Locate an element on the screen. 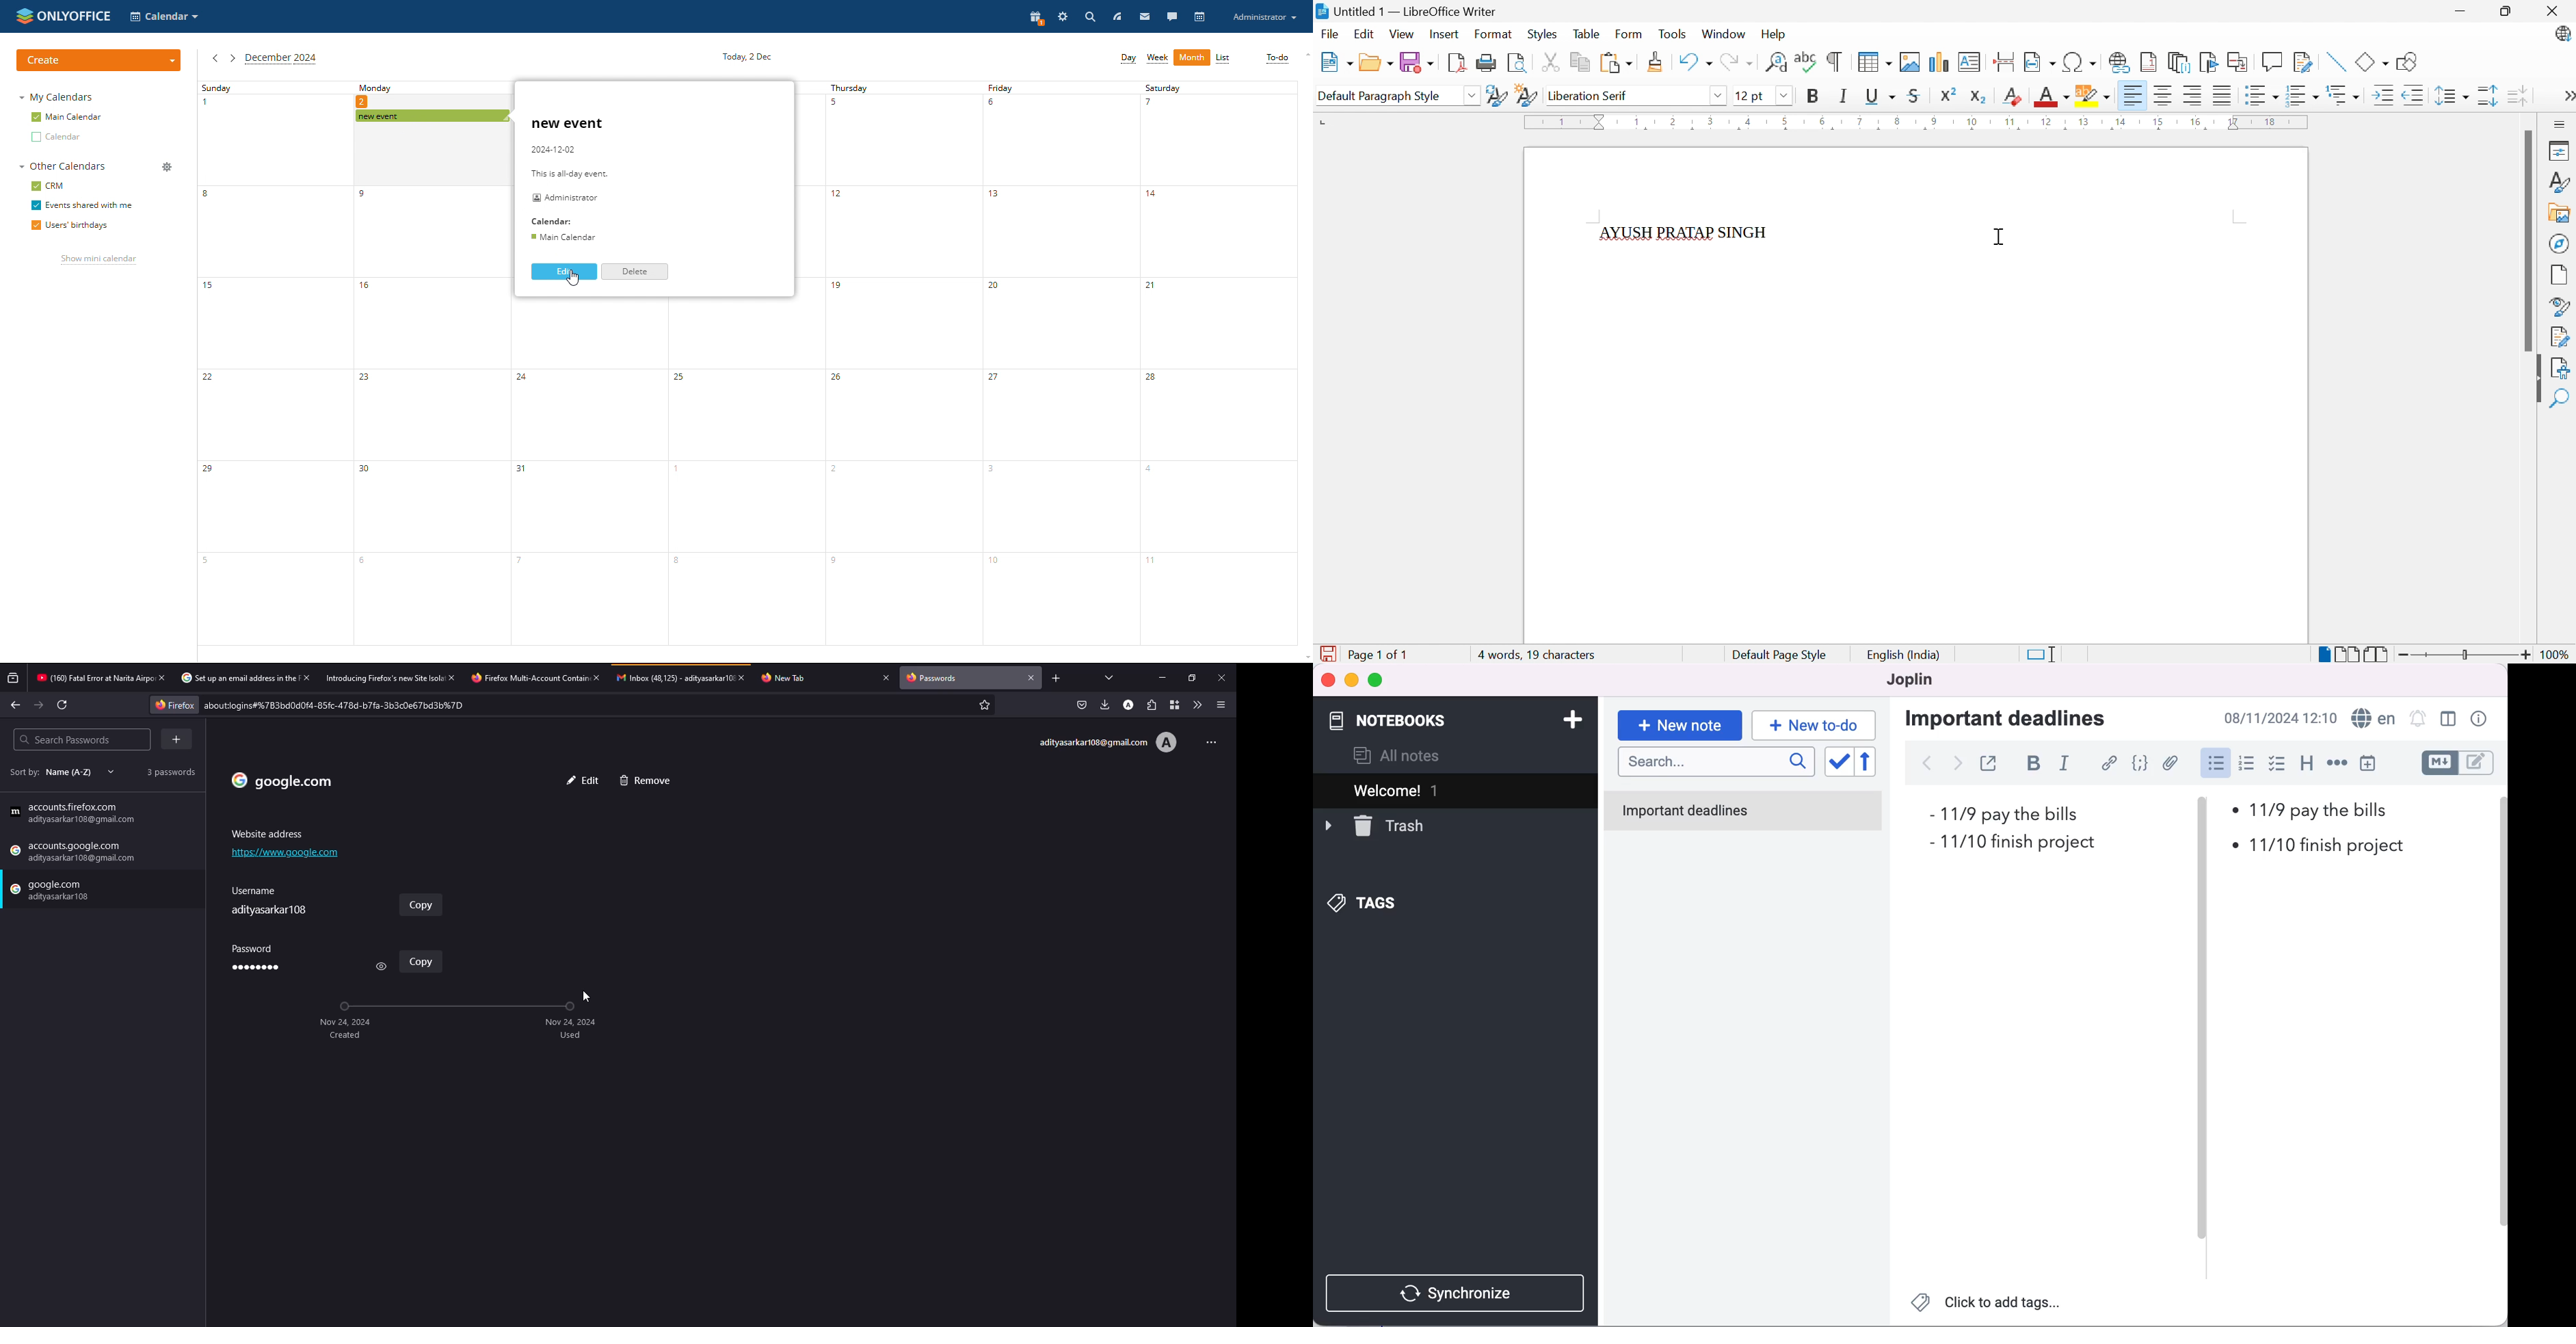  Liberation Serif is located at coordinates (1591, 96).